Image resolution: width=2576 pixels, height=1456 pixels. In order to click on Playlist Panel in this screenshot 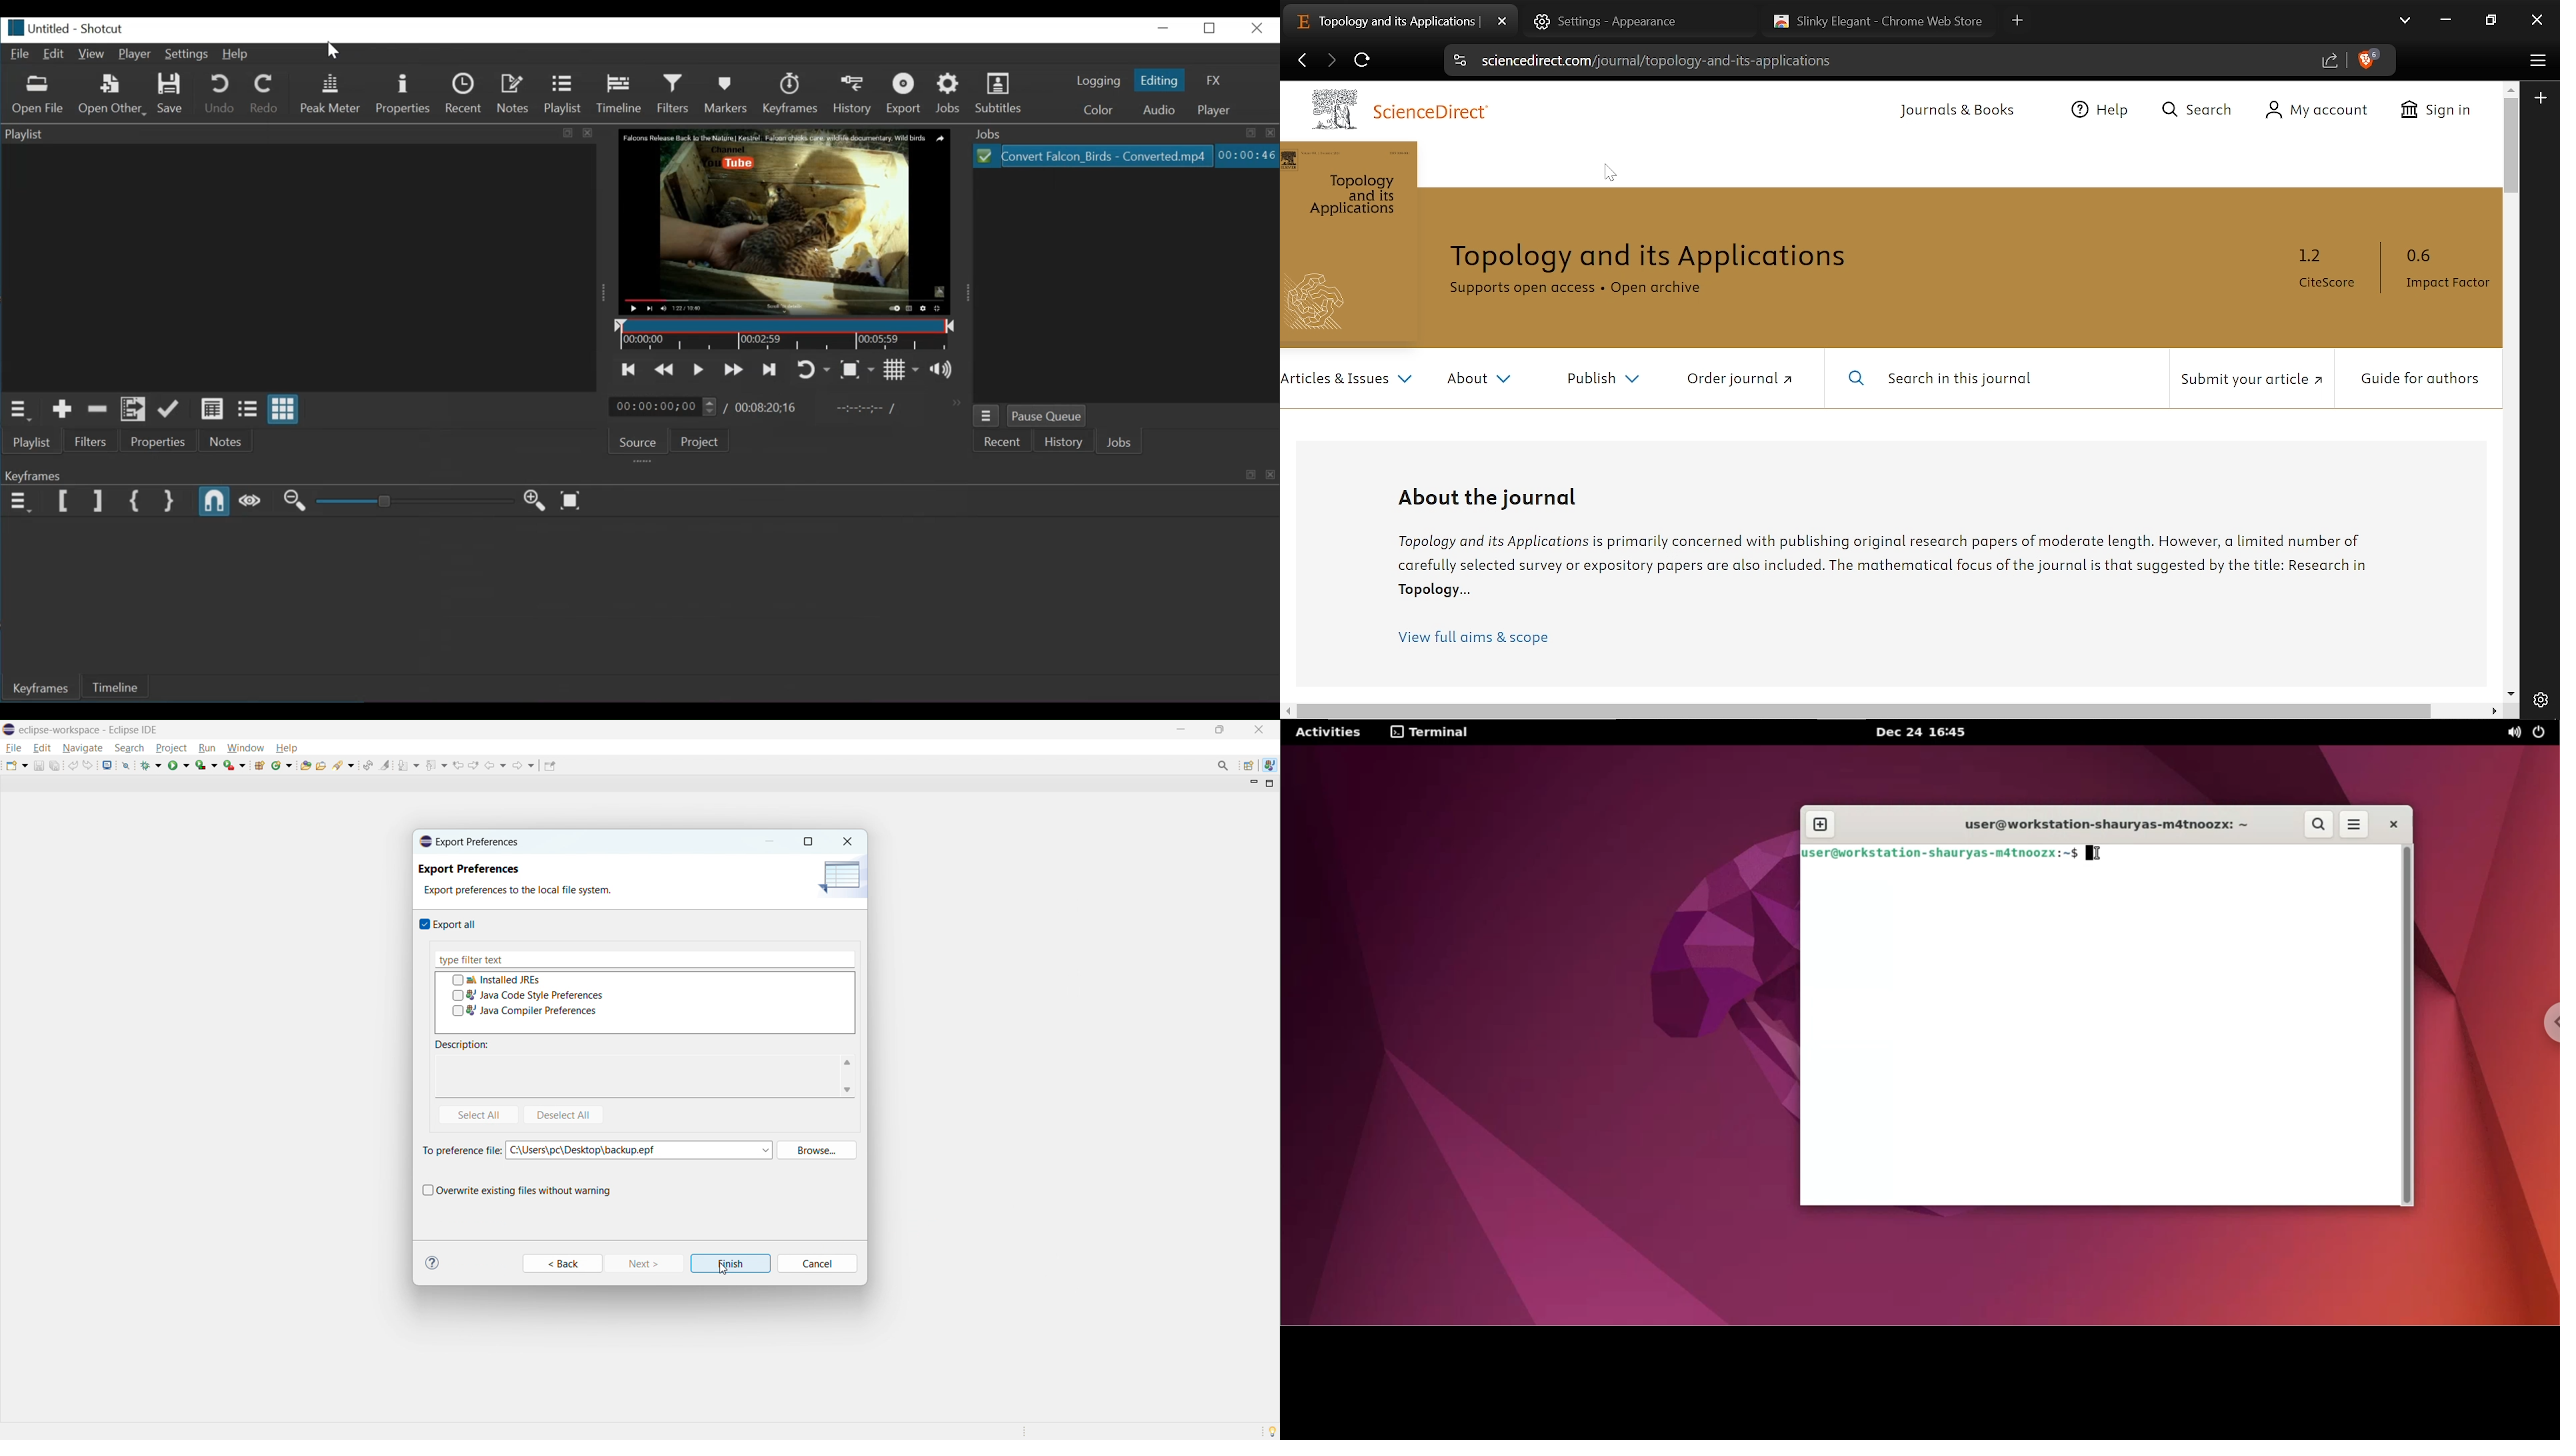, I will do `click(302, 265)`.